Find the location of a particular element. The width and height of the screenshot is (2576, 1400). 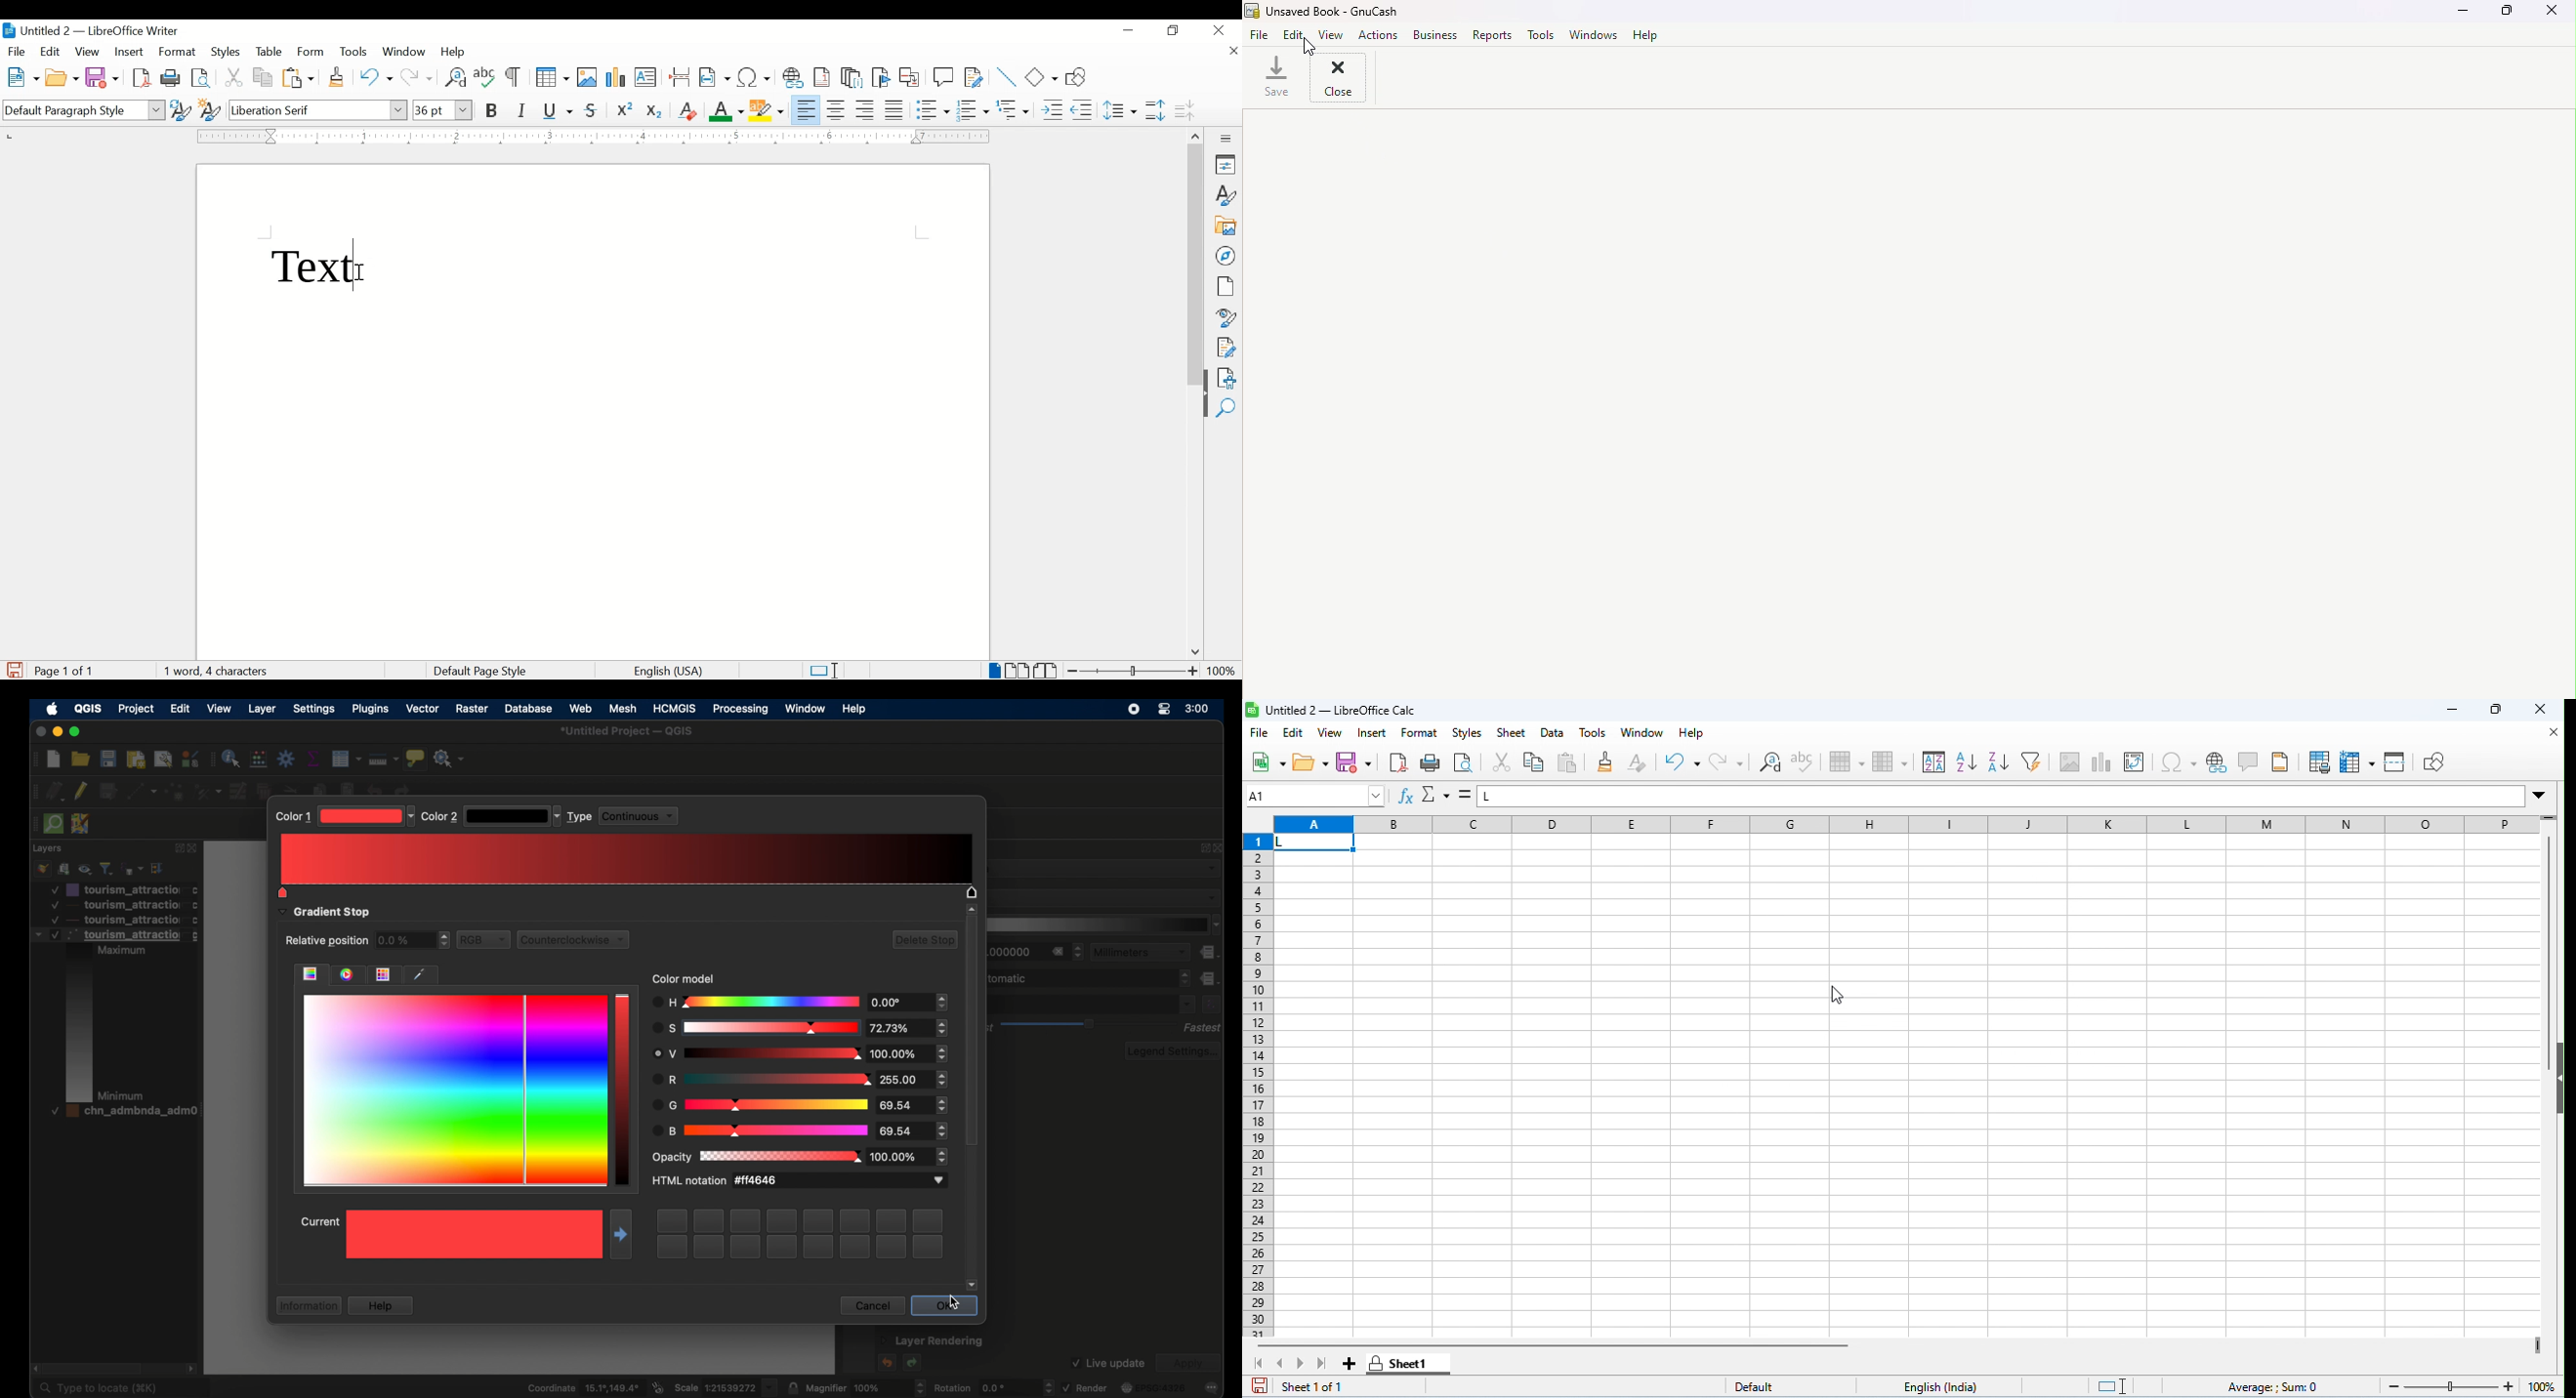

canvas is located at coordinates (238, 1083).